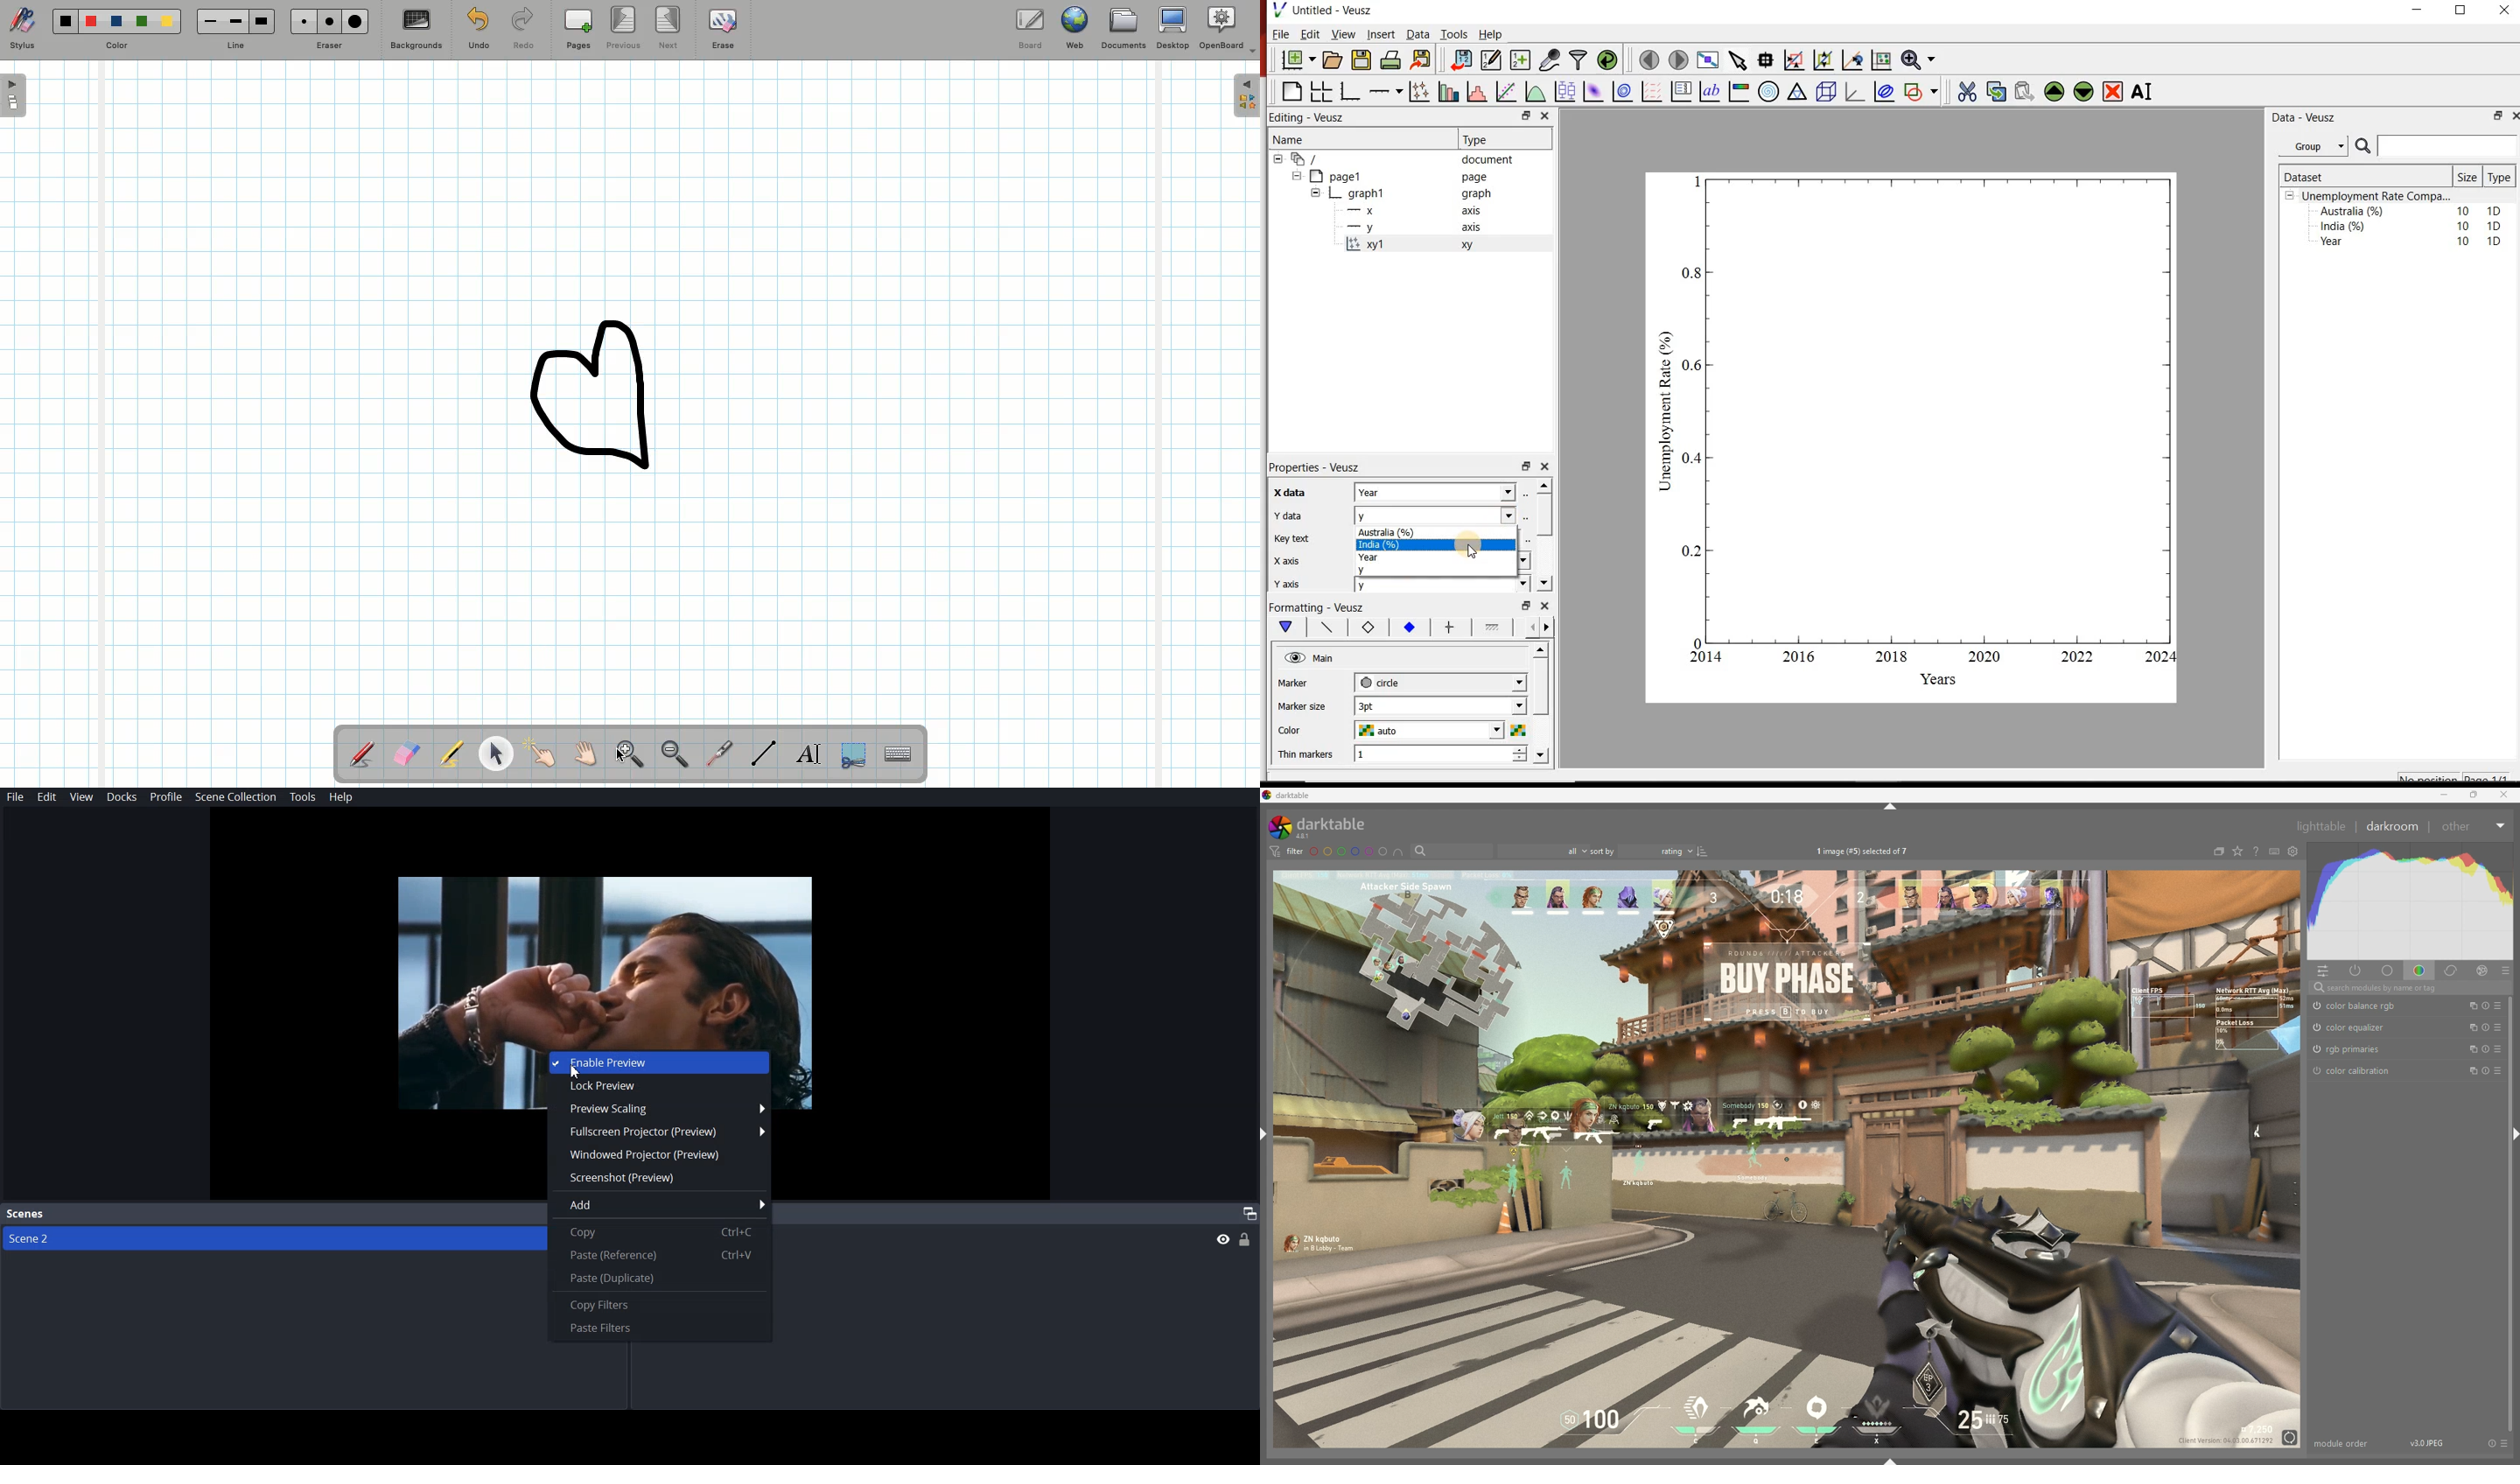  Describe the element at coordinates (1398, 853) in the screenshot. I see `include colors` at that location.